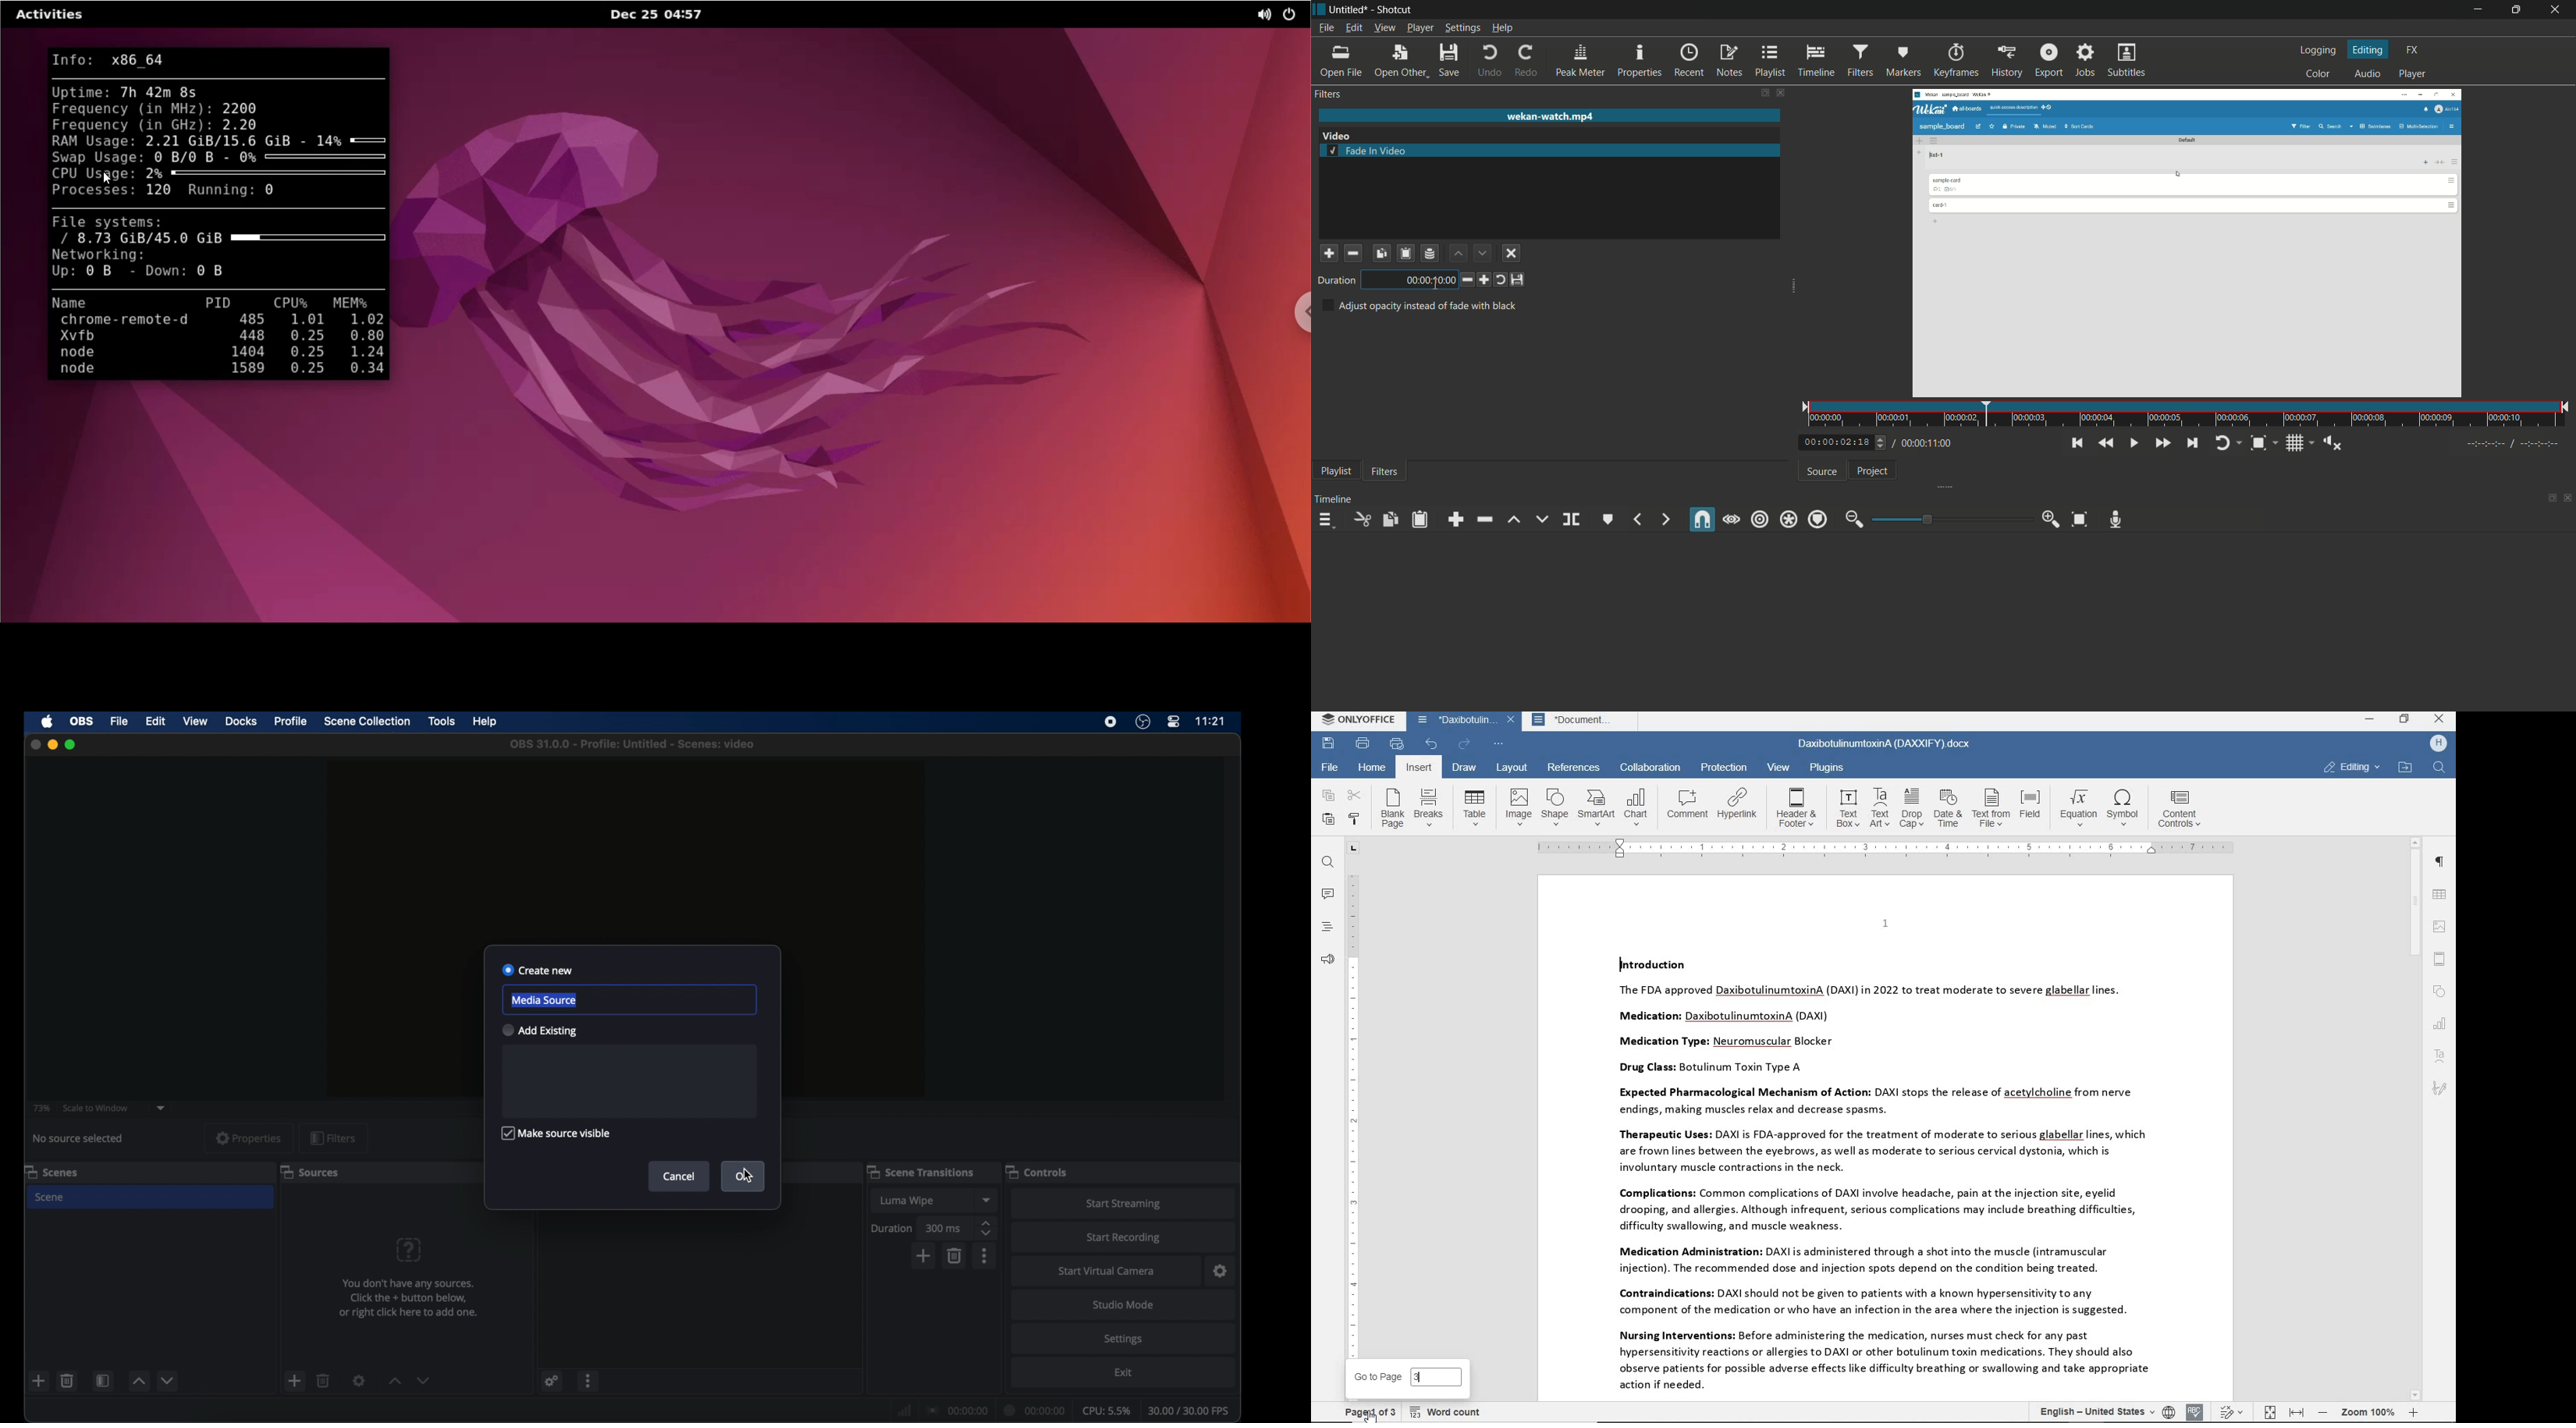  What do you see at coordinates (2441, 926) in the screenshot?
I see `image` at bounding box center [2441, 926].